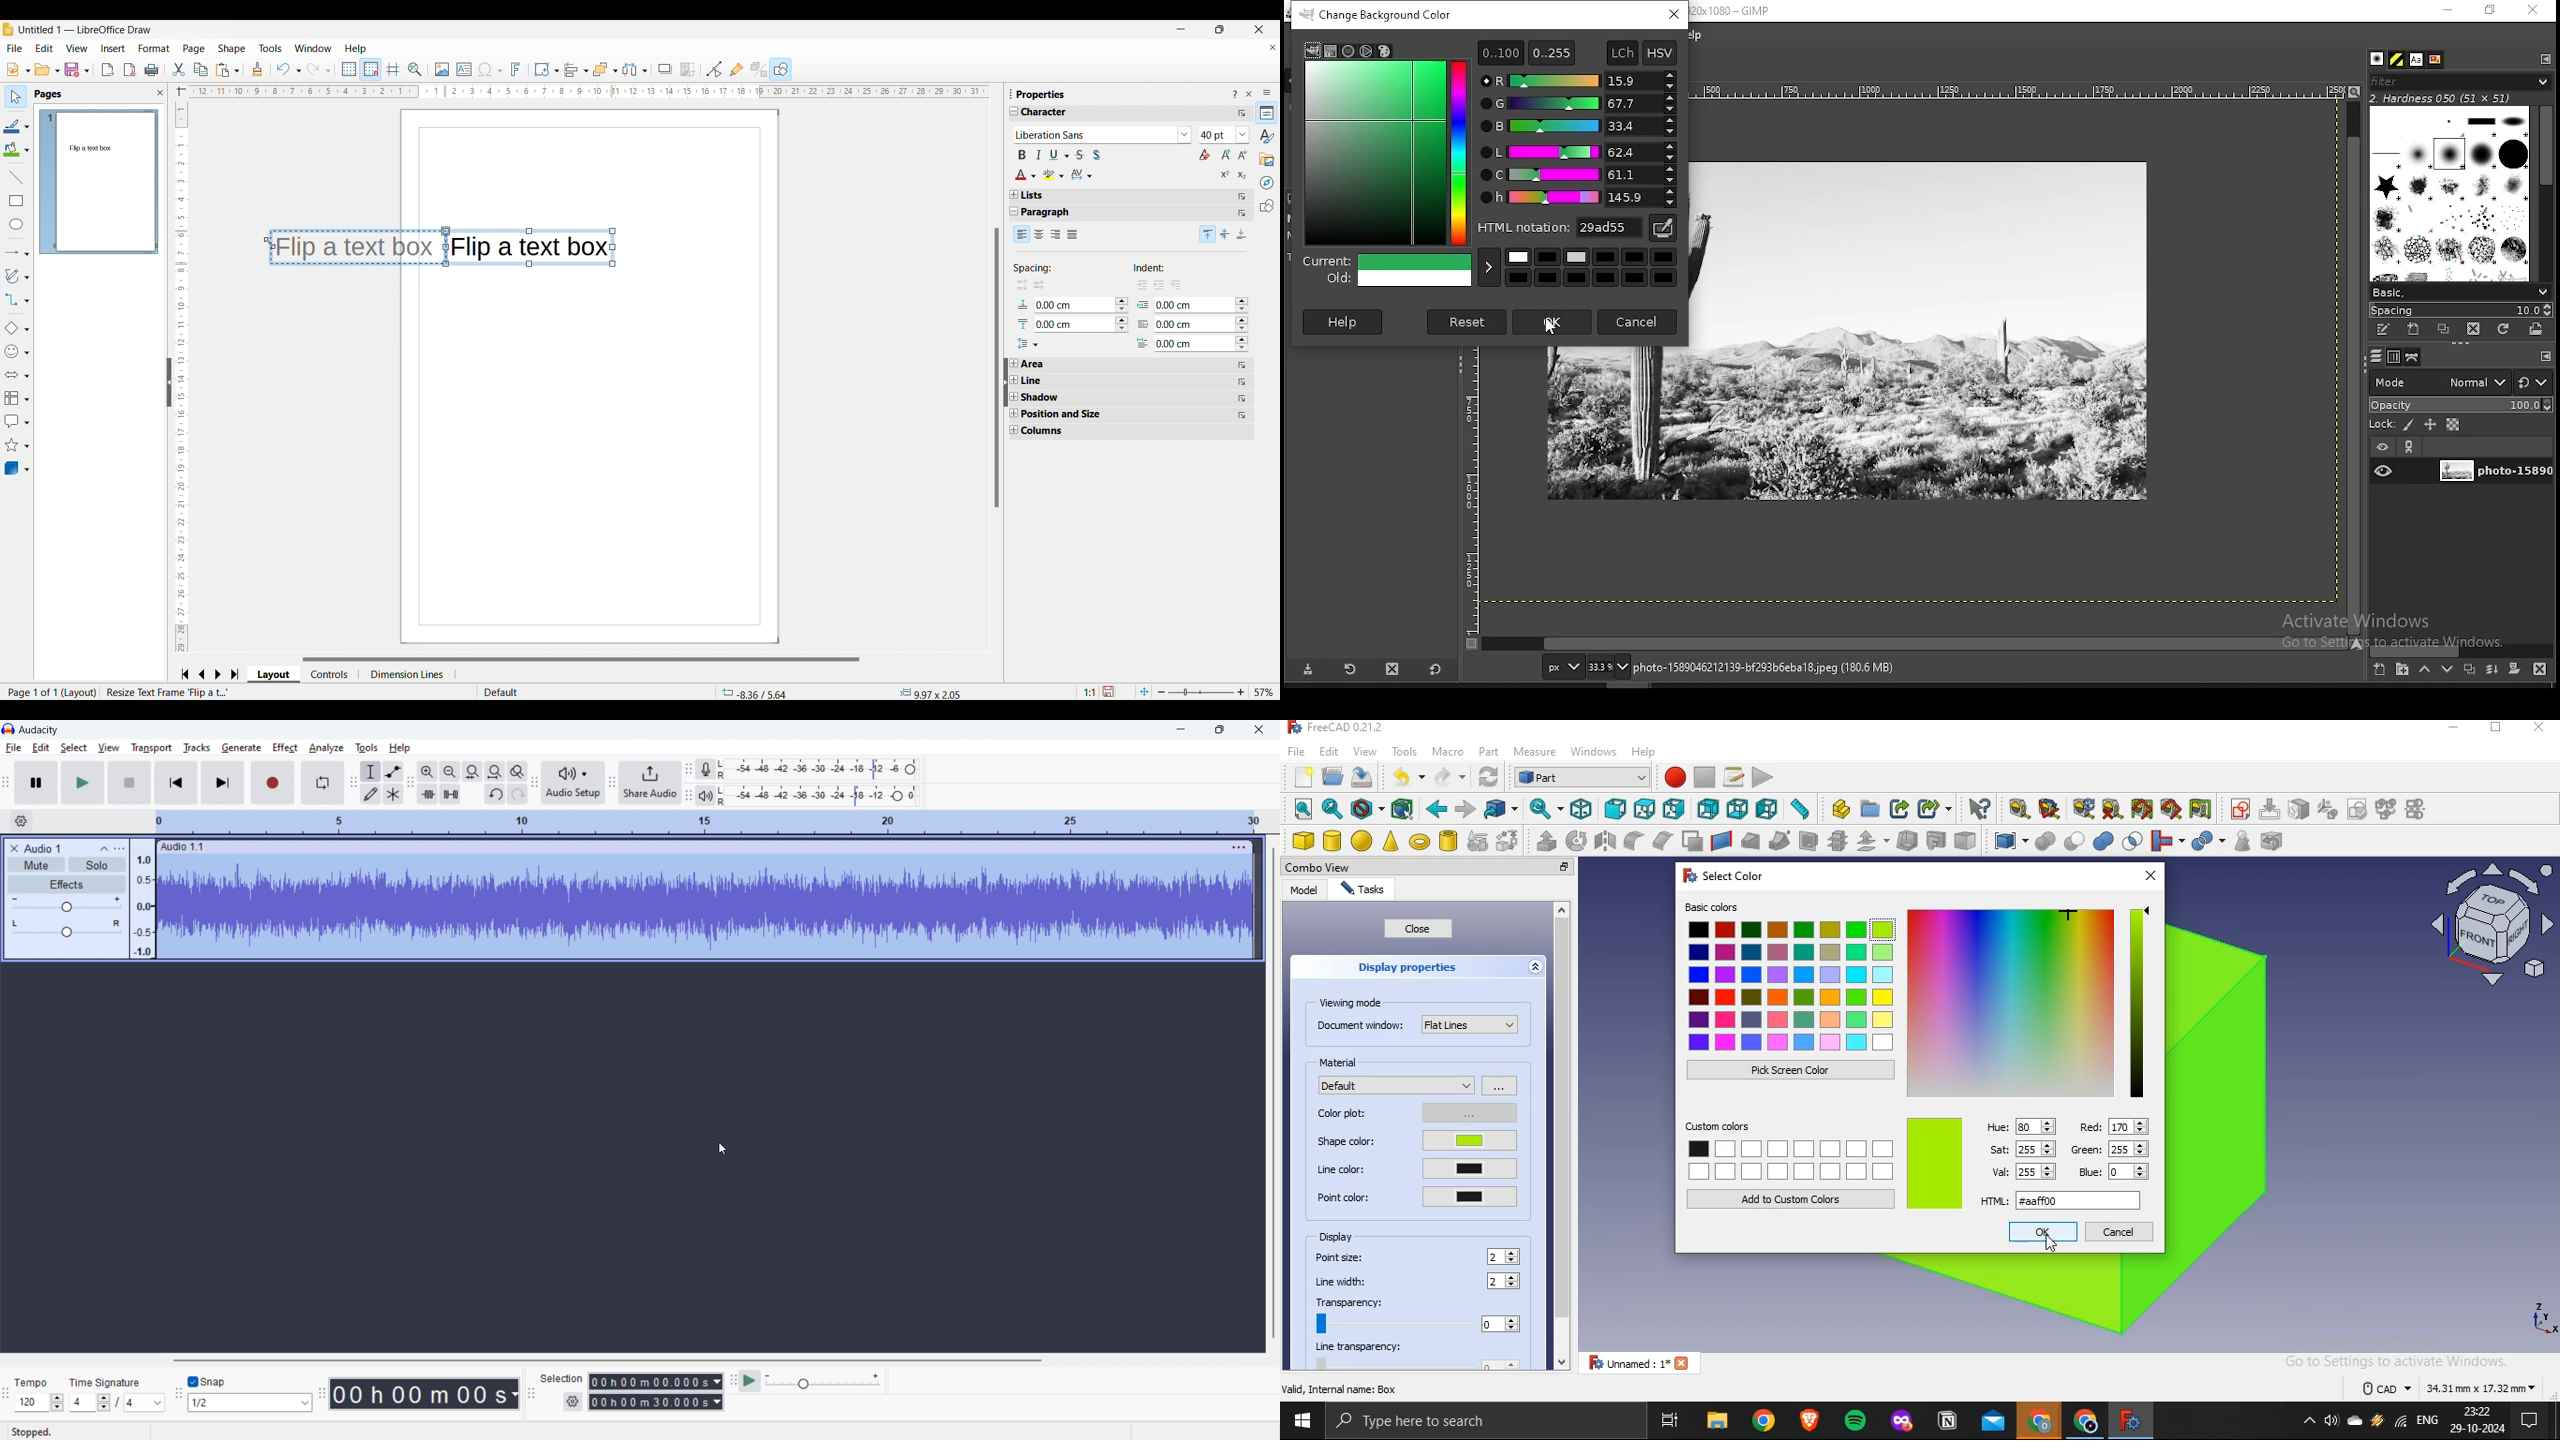 The height and width of the screenshot is (1456, 2576). I want to click on refresh, so click(1486, 777).